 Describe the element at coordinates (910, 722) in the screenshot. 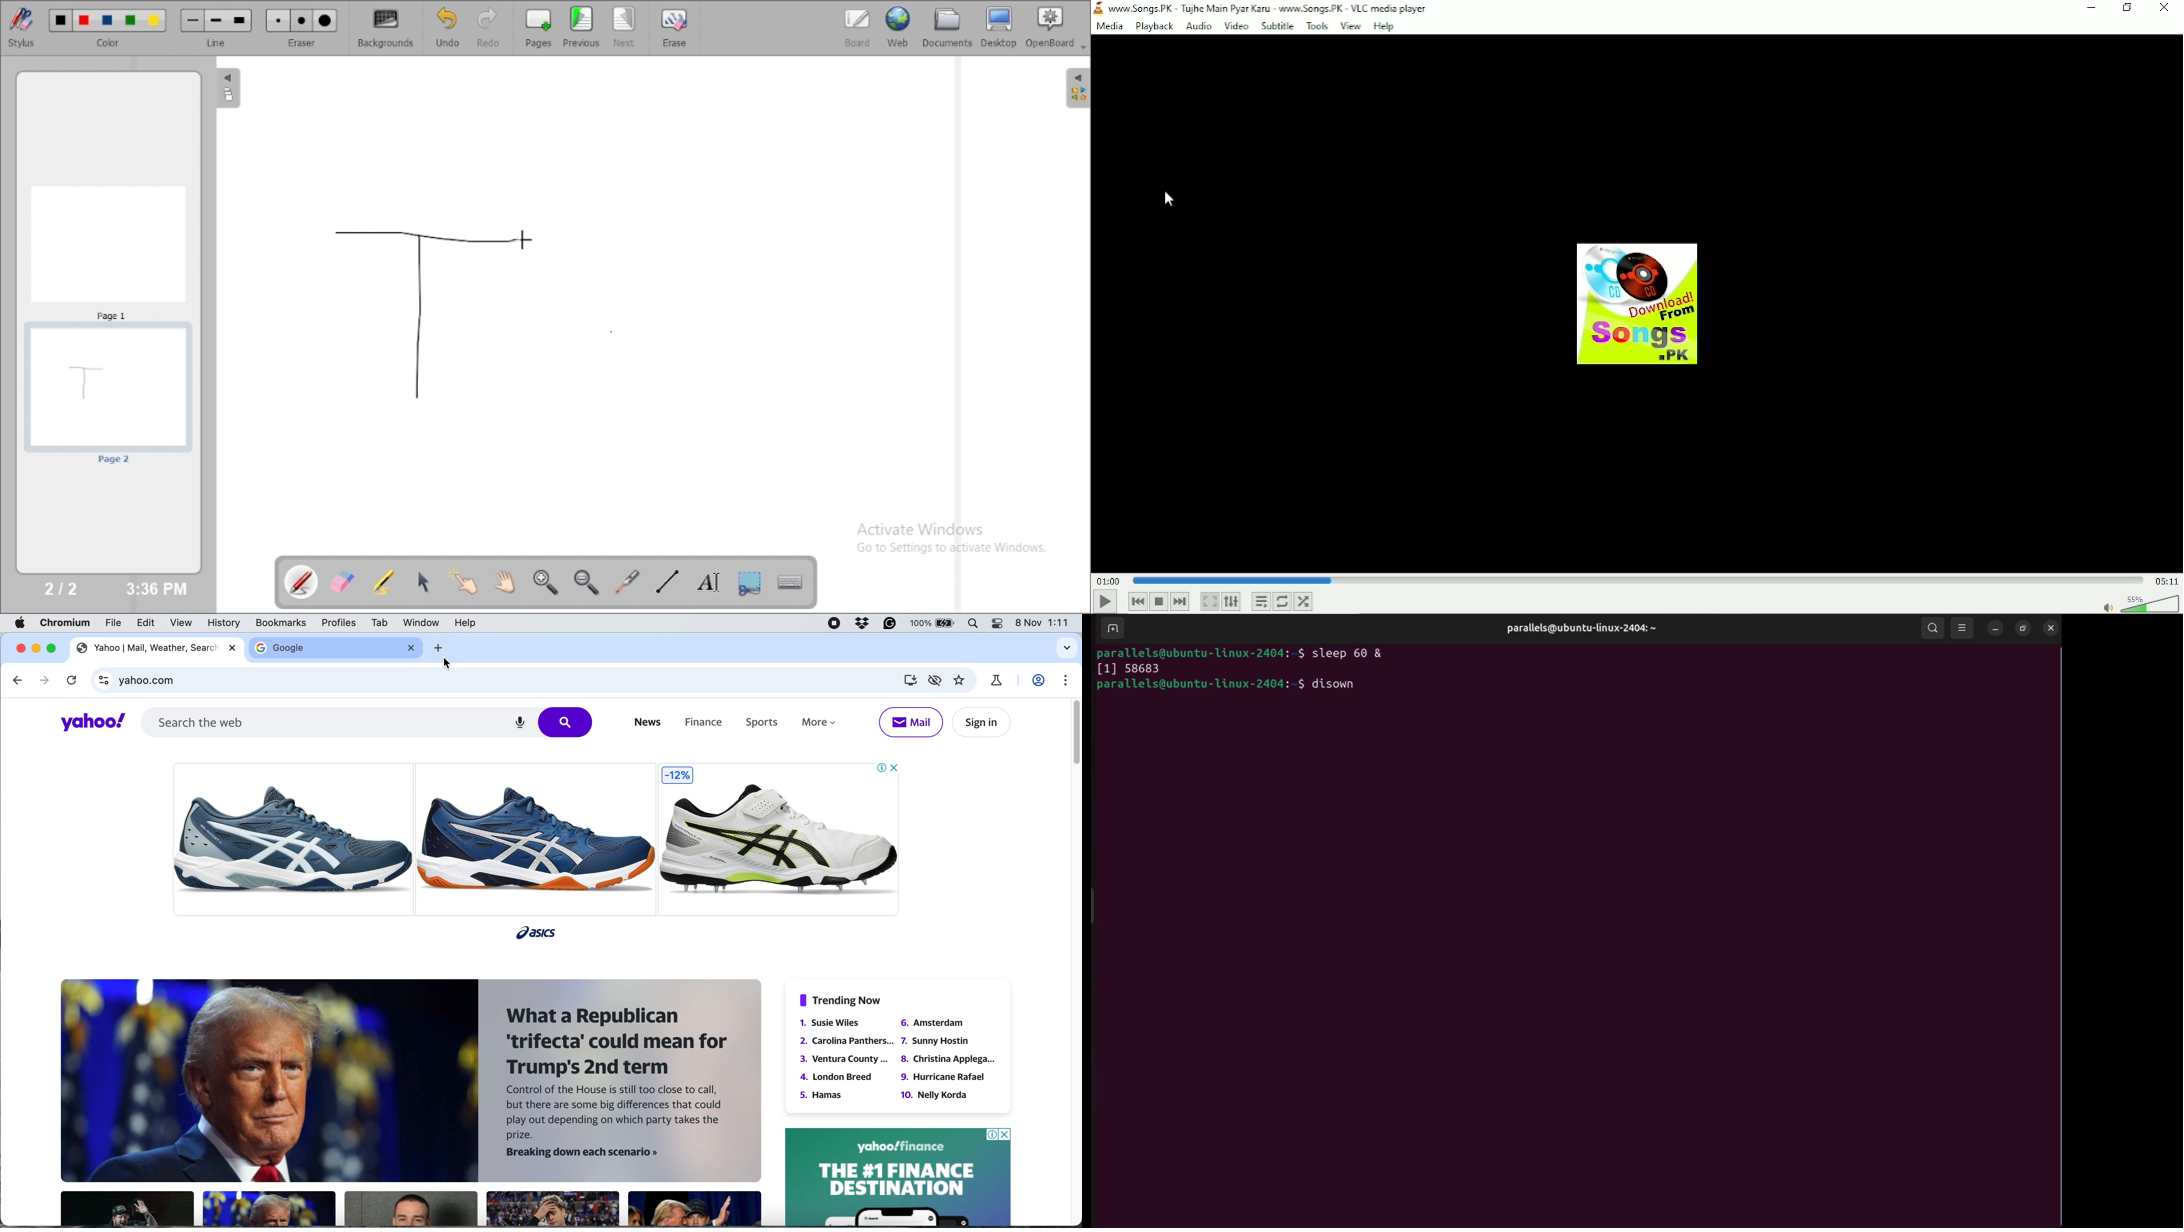

I see `mail` at that location.